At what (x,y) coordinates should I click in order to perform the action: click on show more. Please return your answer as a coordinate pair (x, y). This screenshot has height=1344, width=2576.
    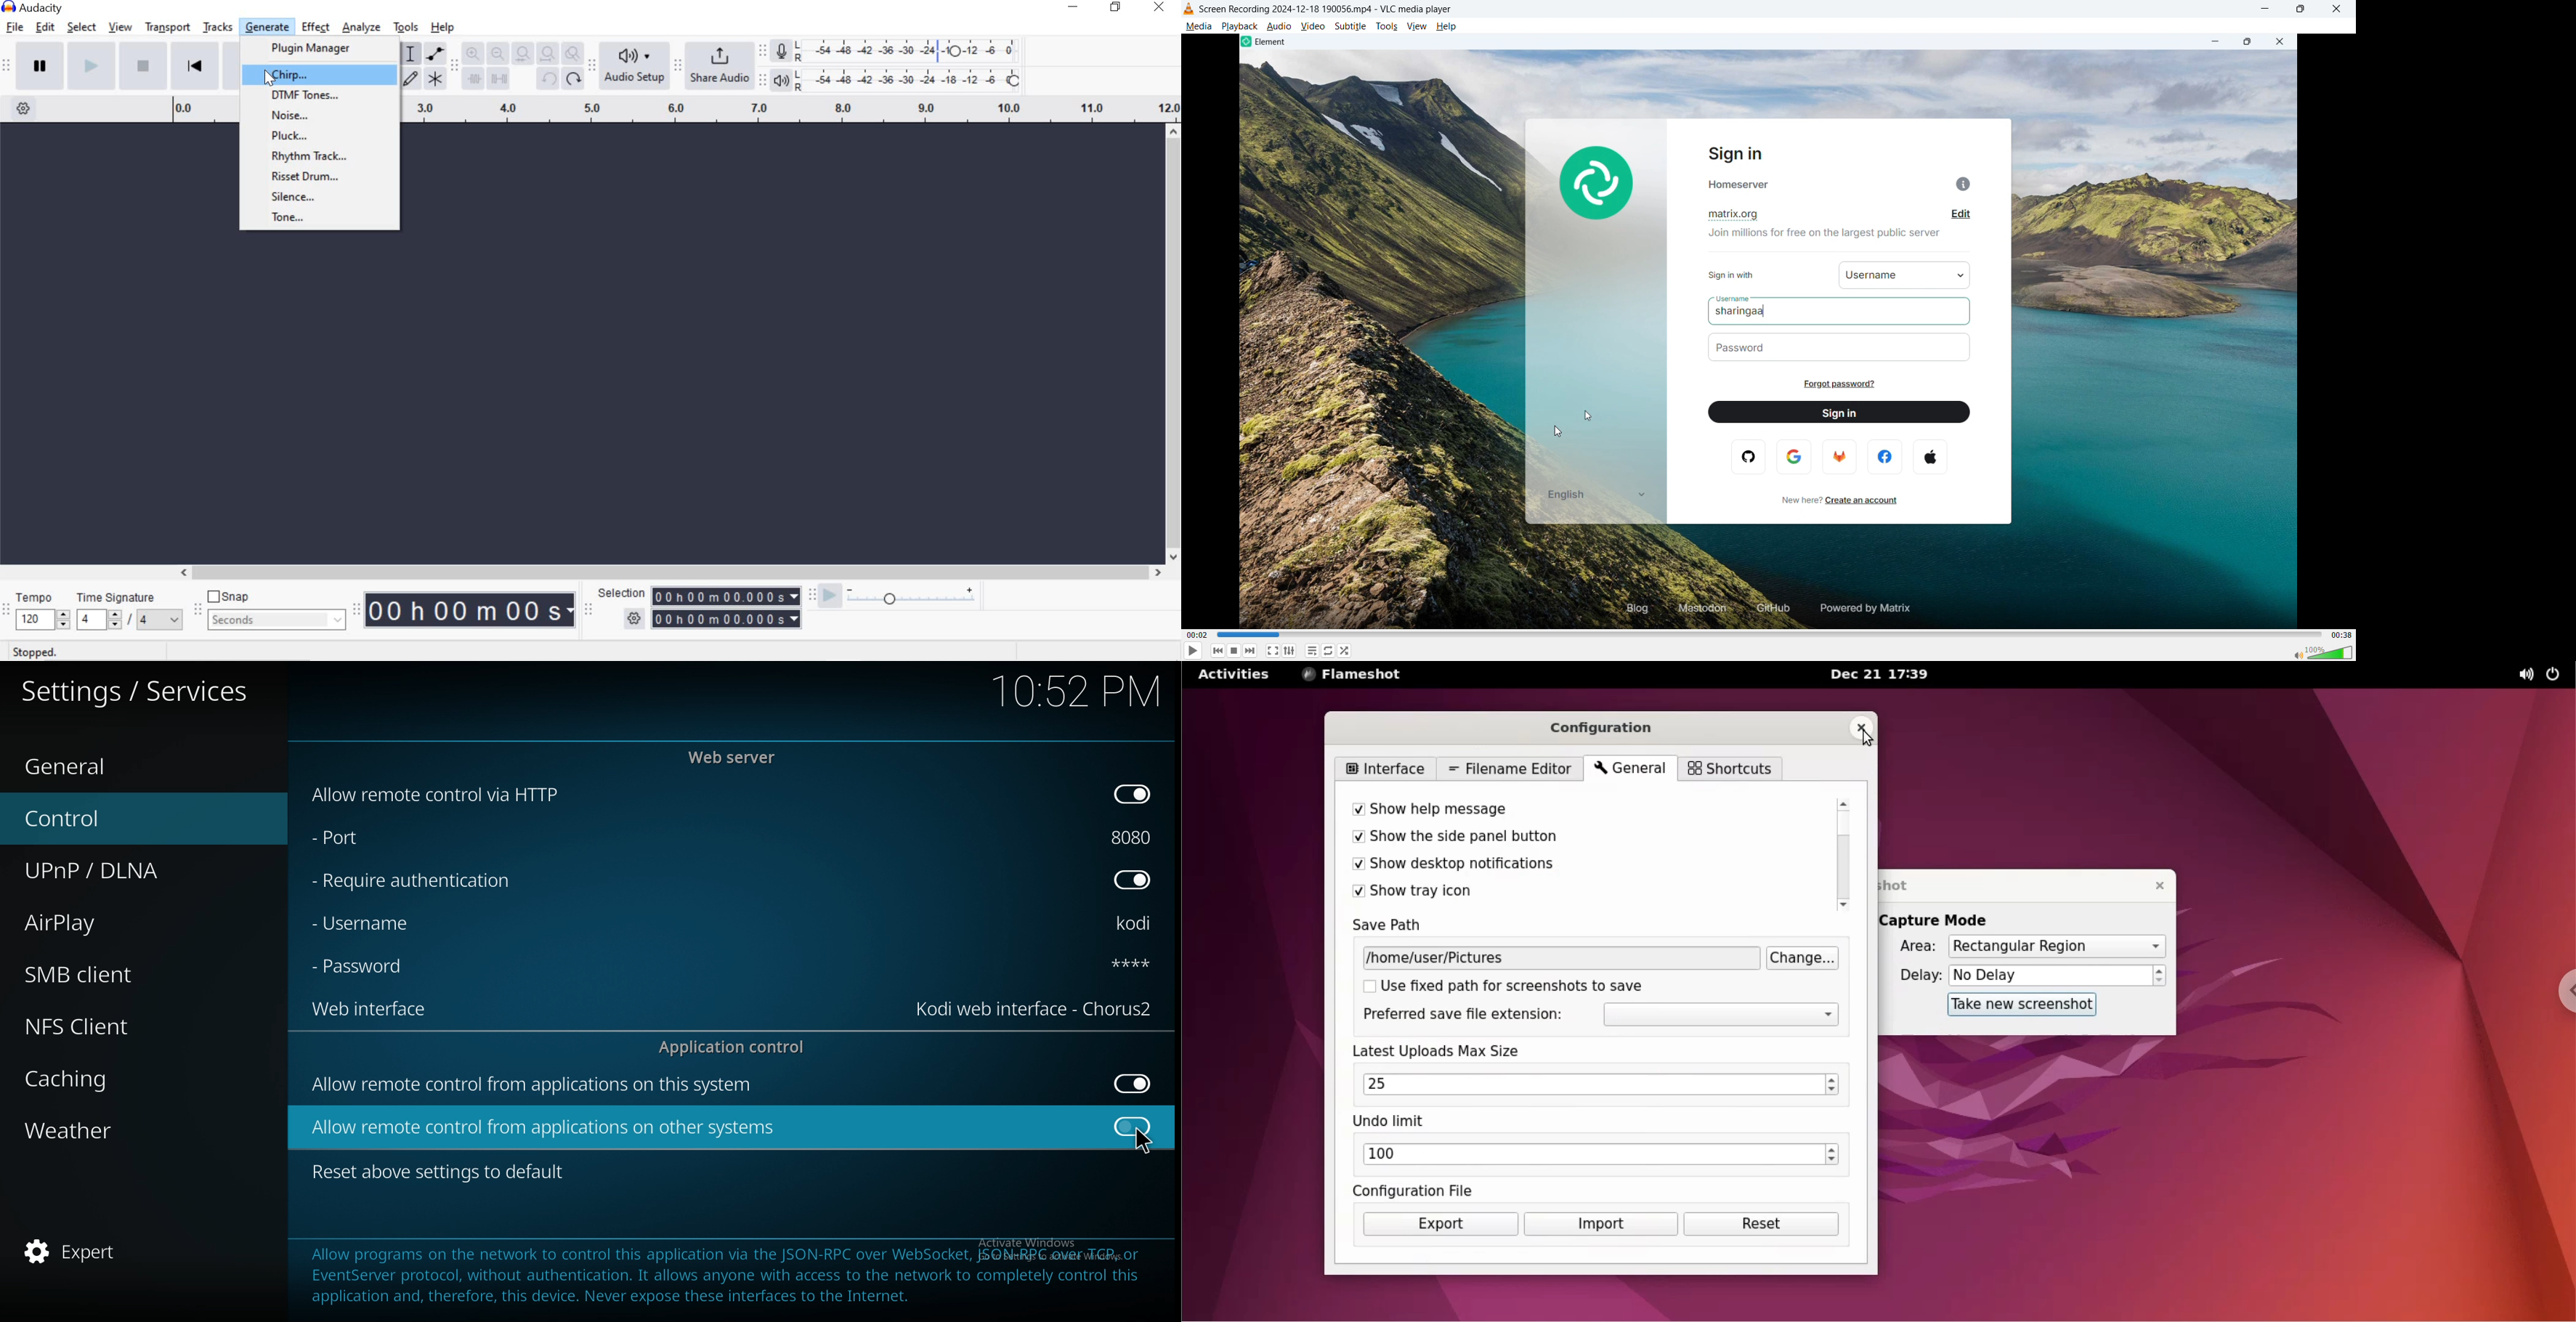
    Looking at the image, I should click on (1640, 495).